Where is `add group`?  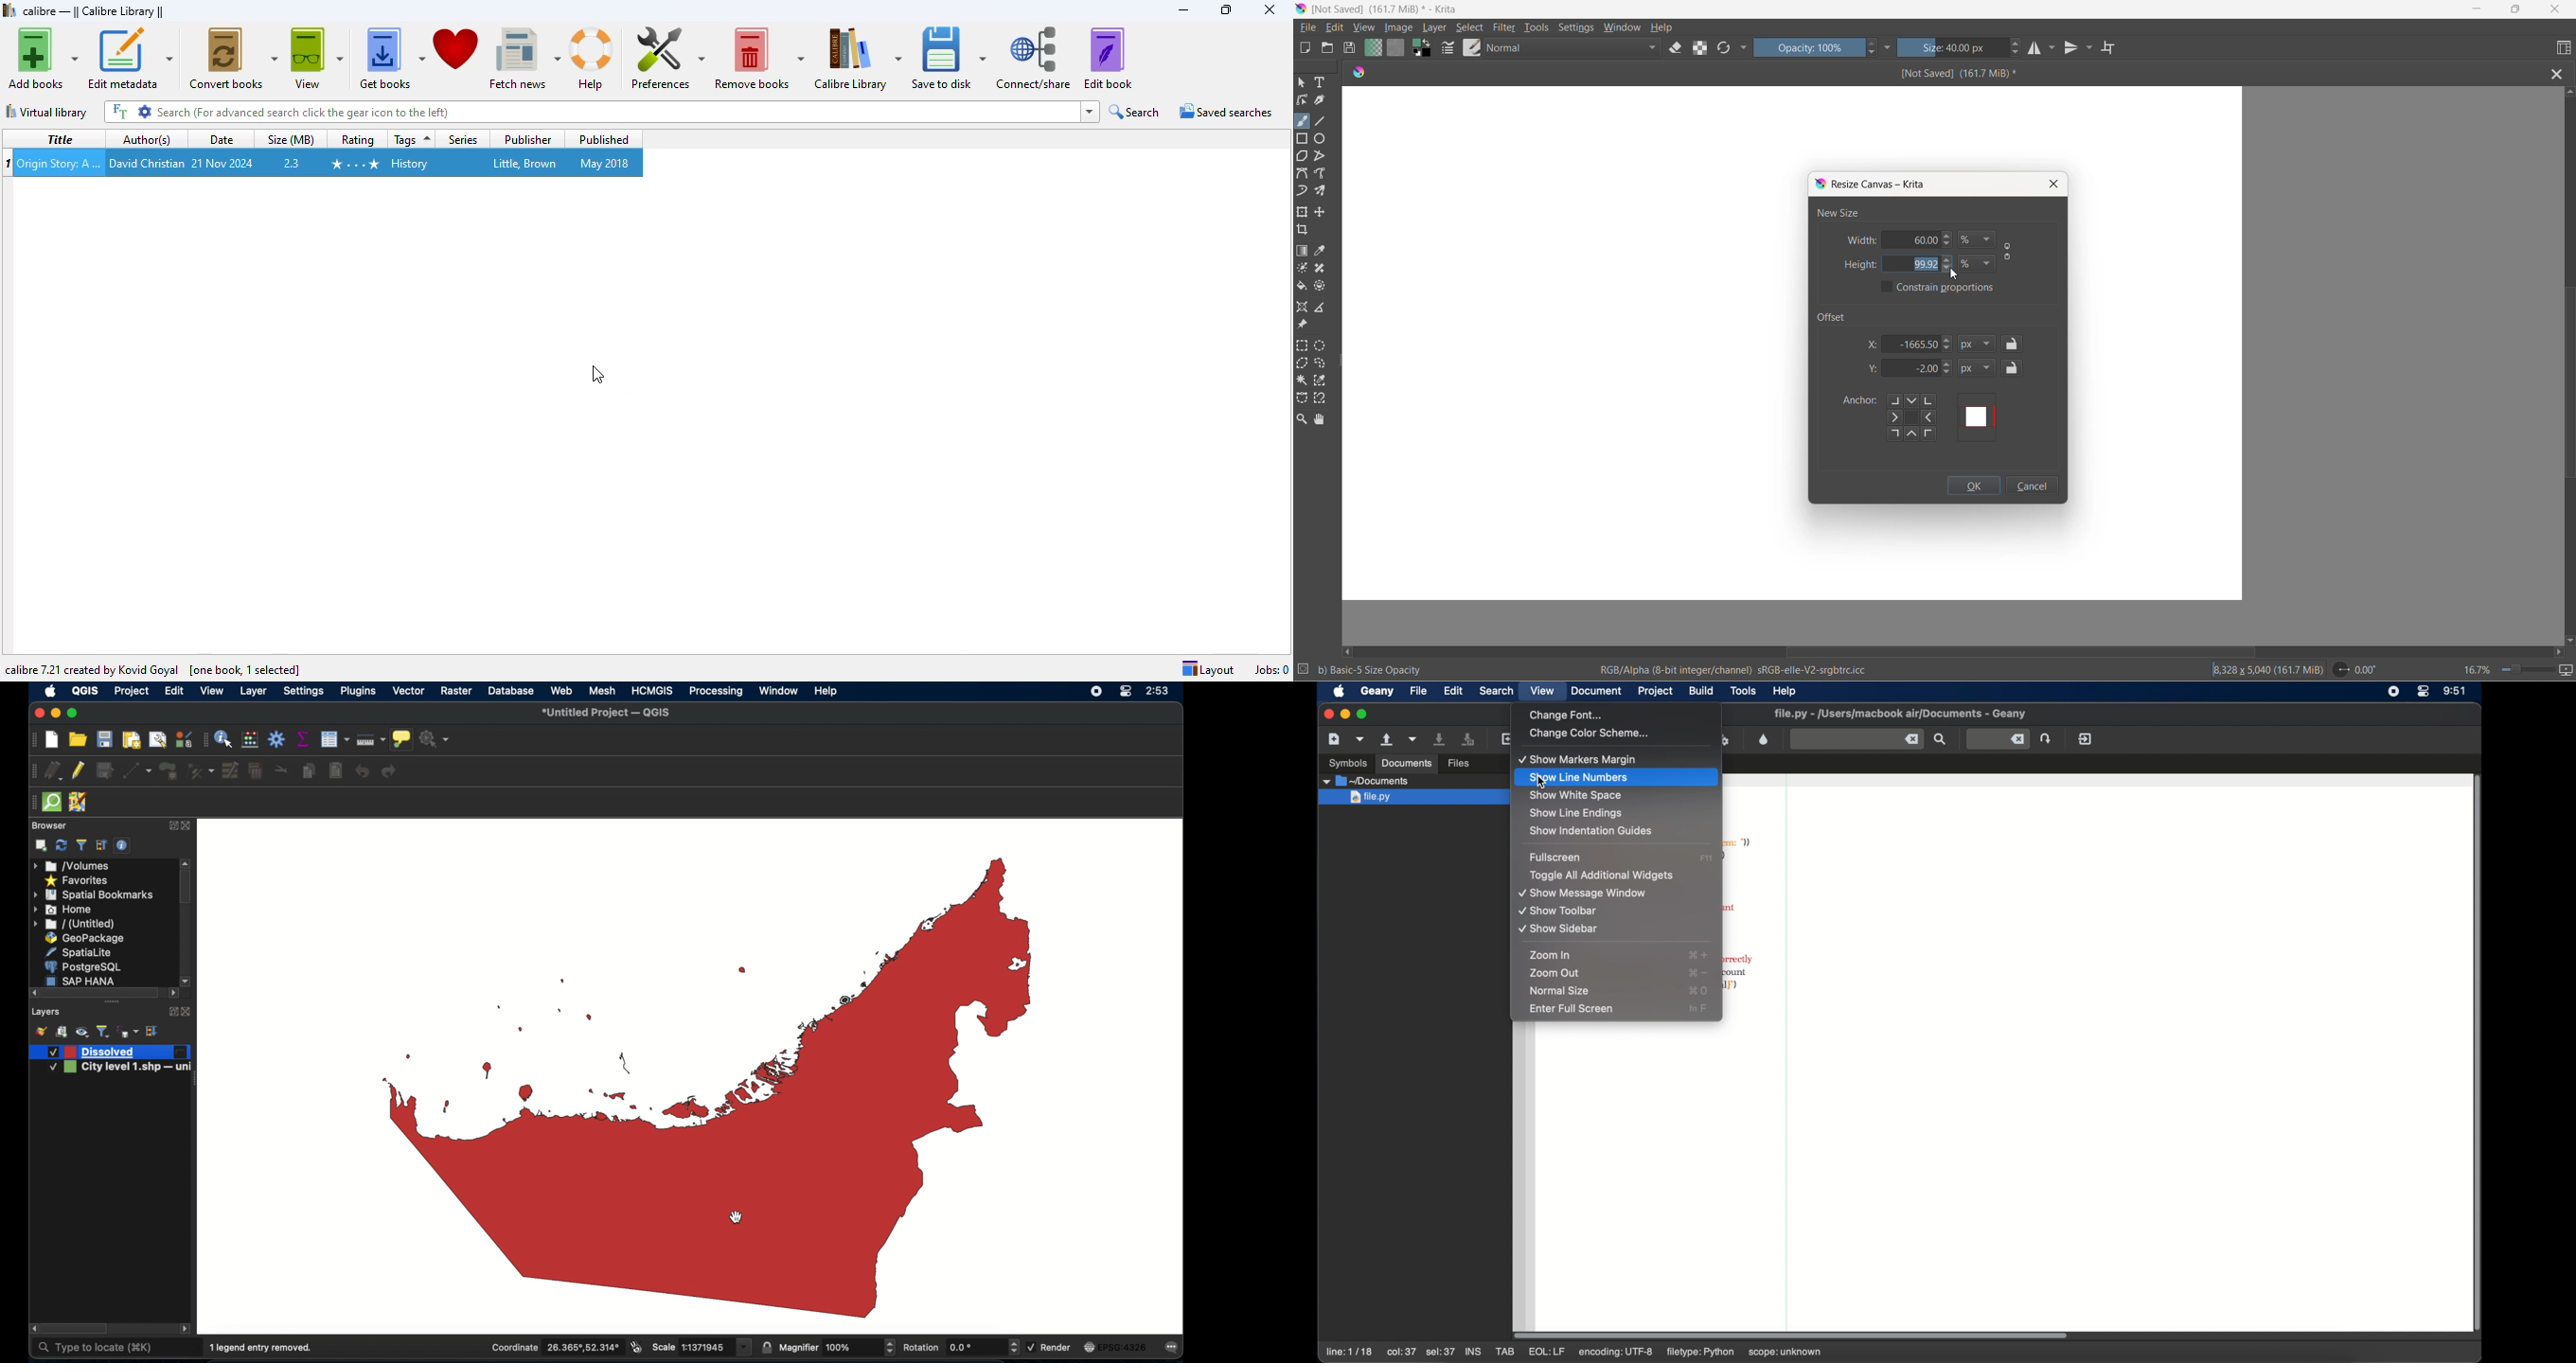
add group is located at coordinates (62, 1032).